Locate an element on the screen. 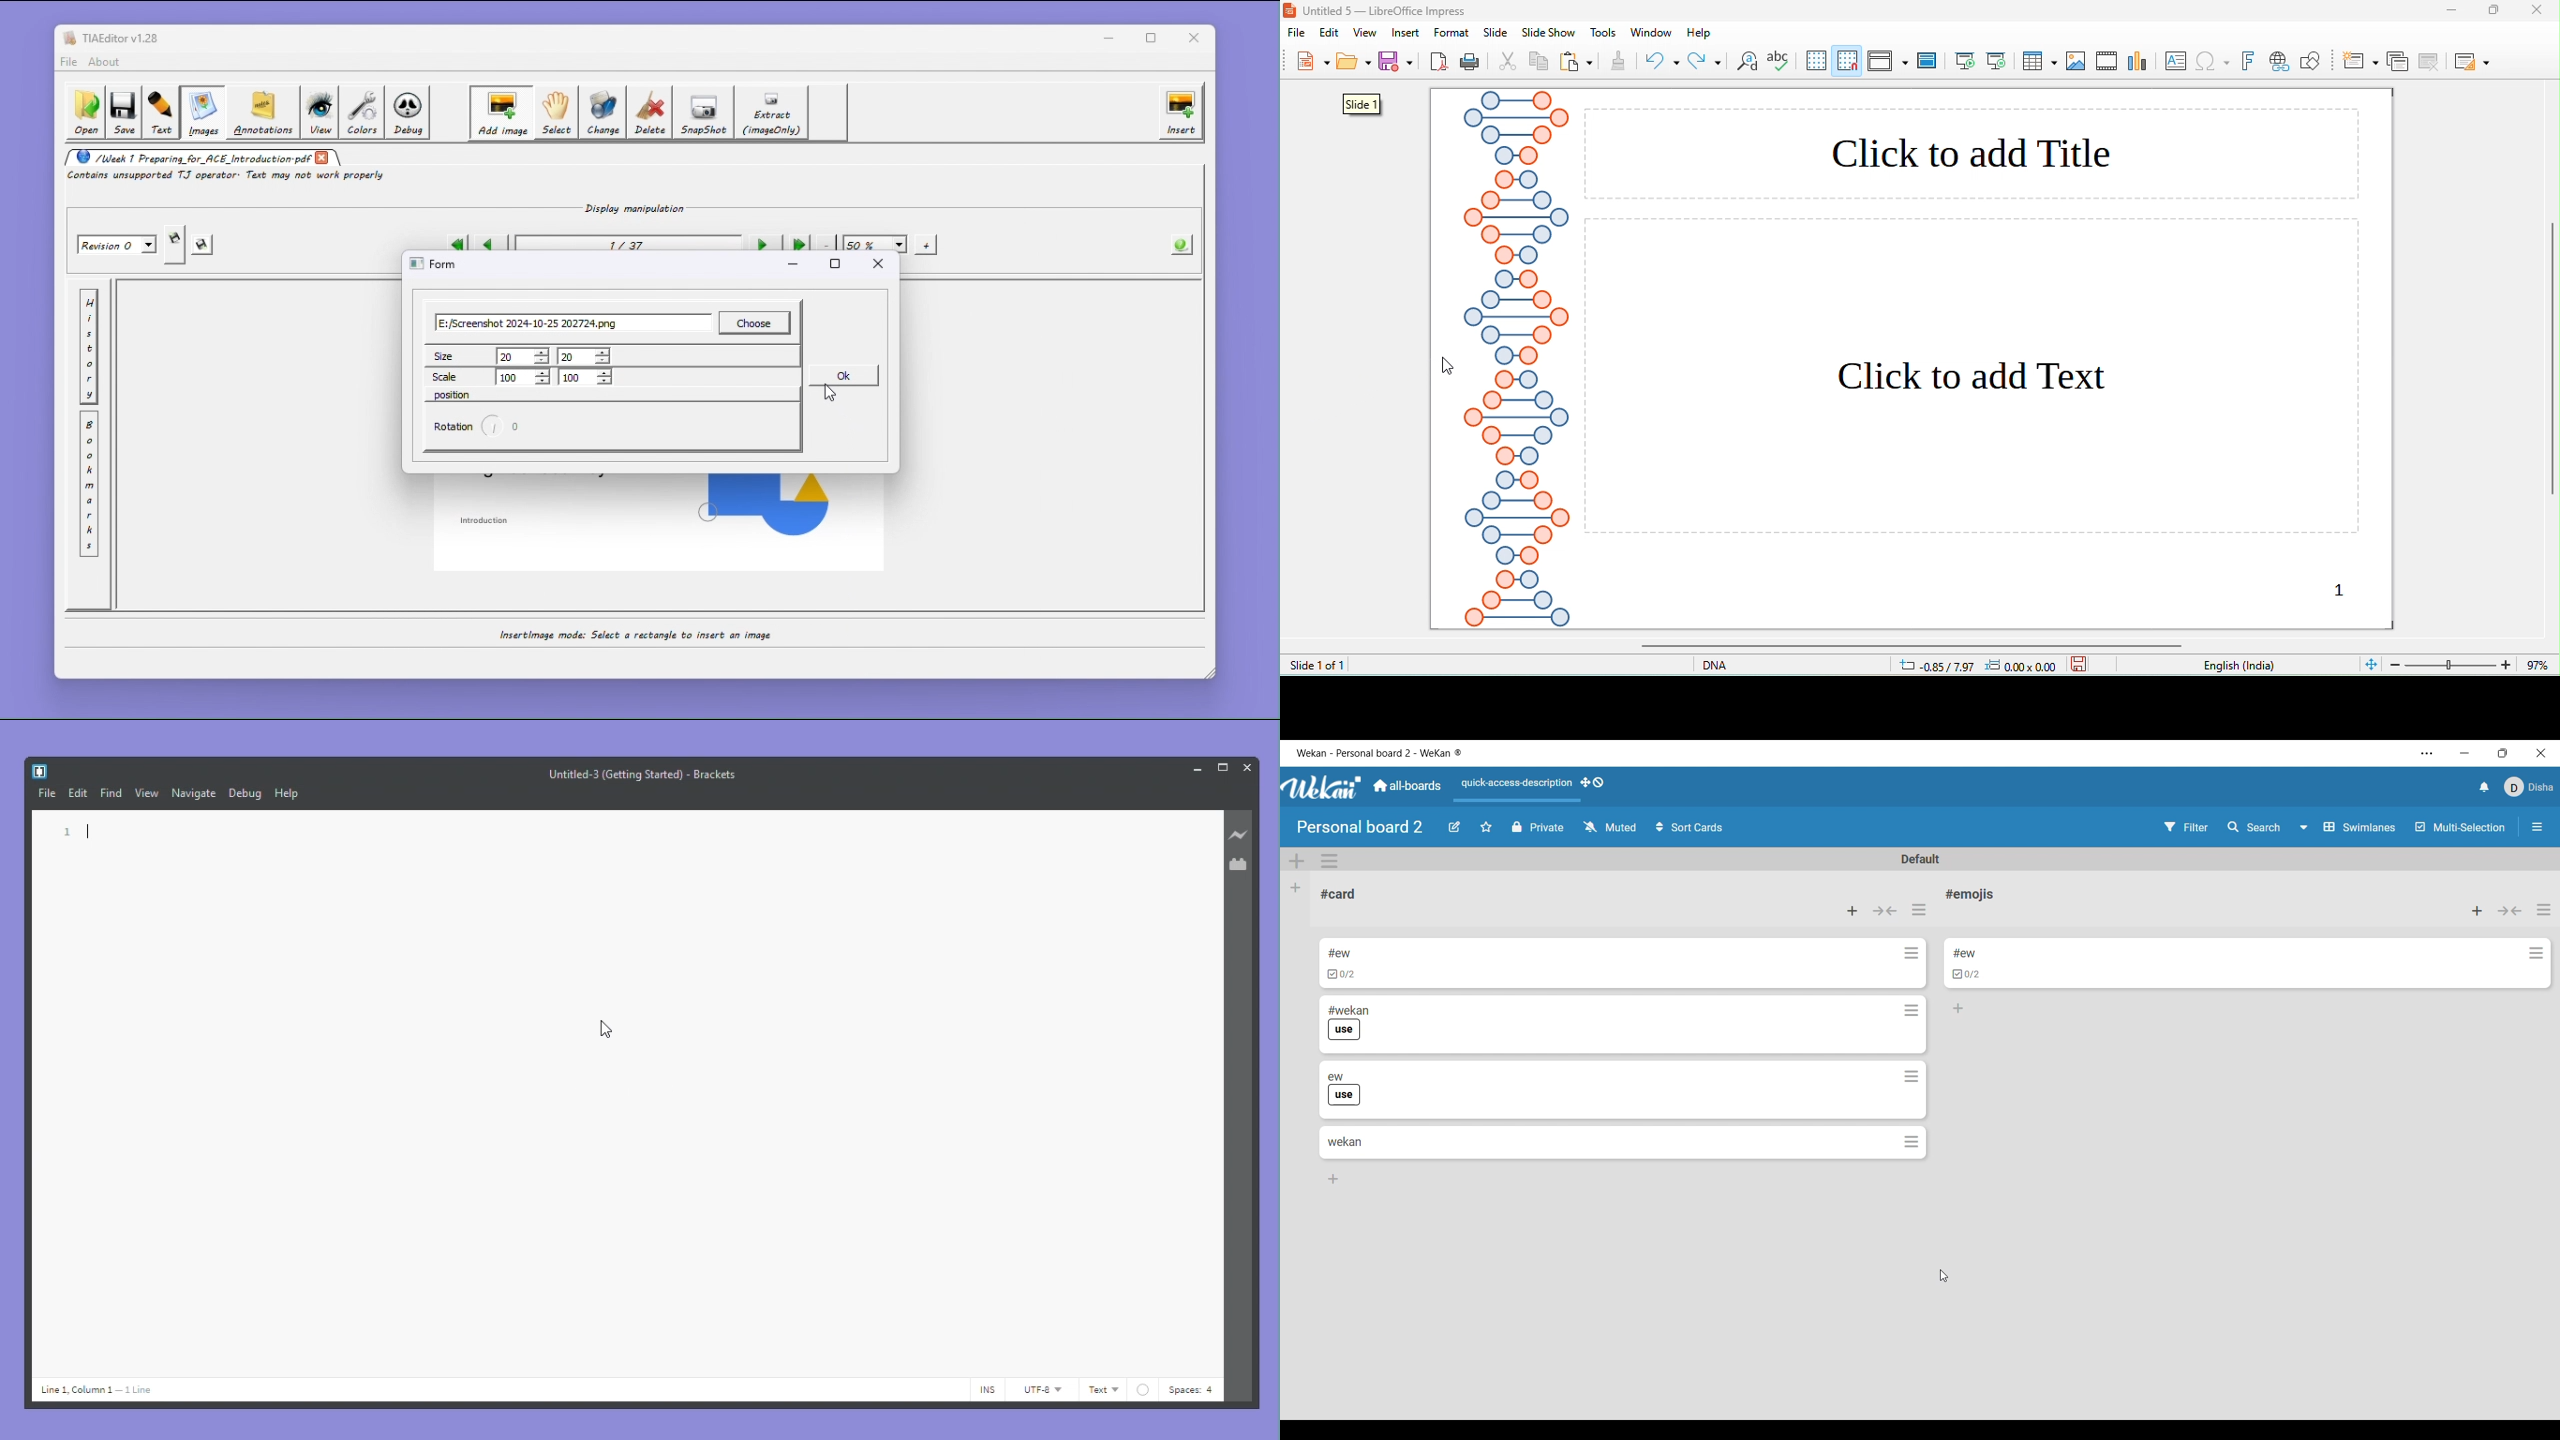  print is located at coordinates (1469, 63).